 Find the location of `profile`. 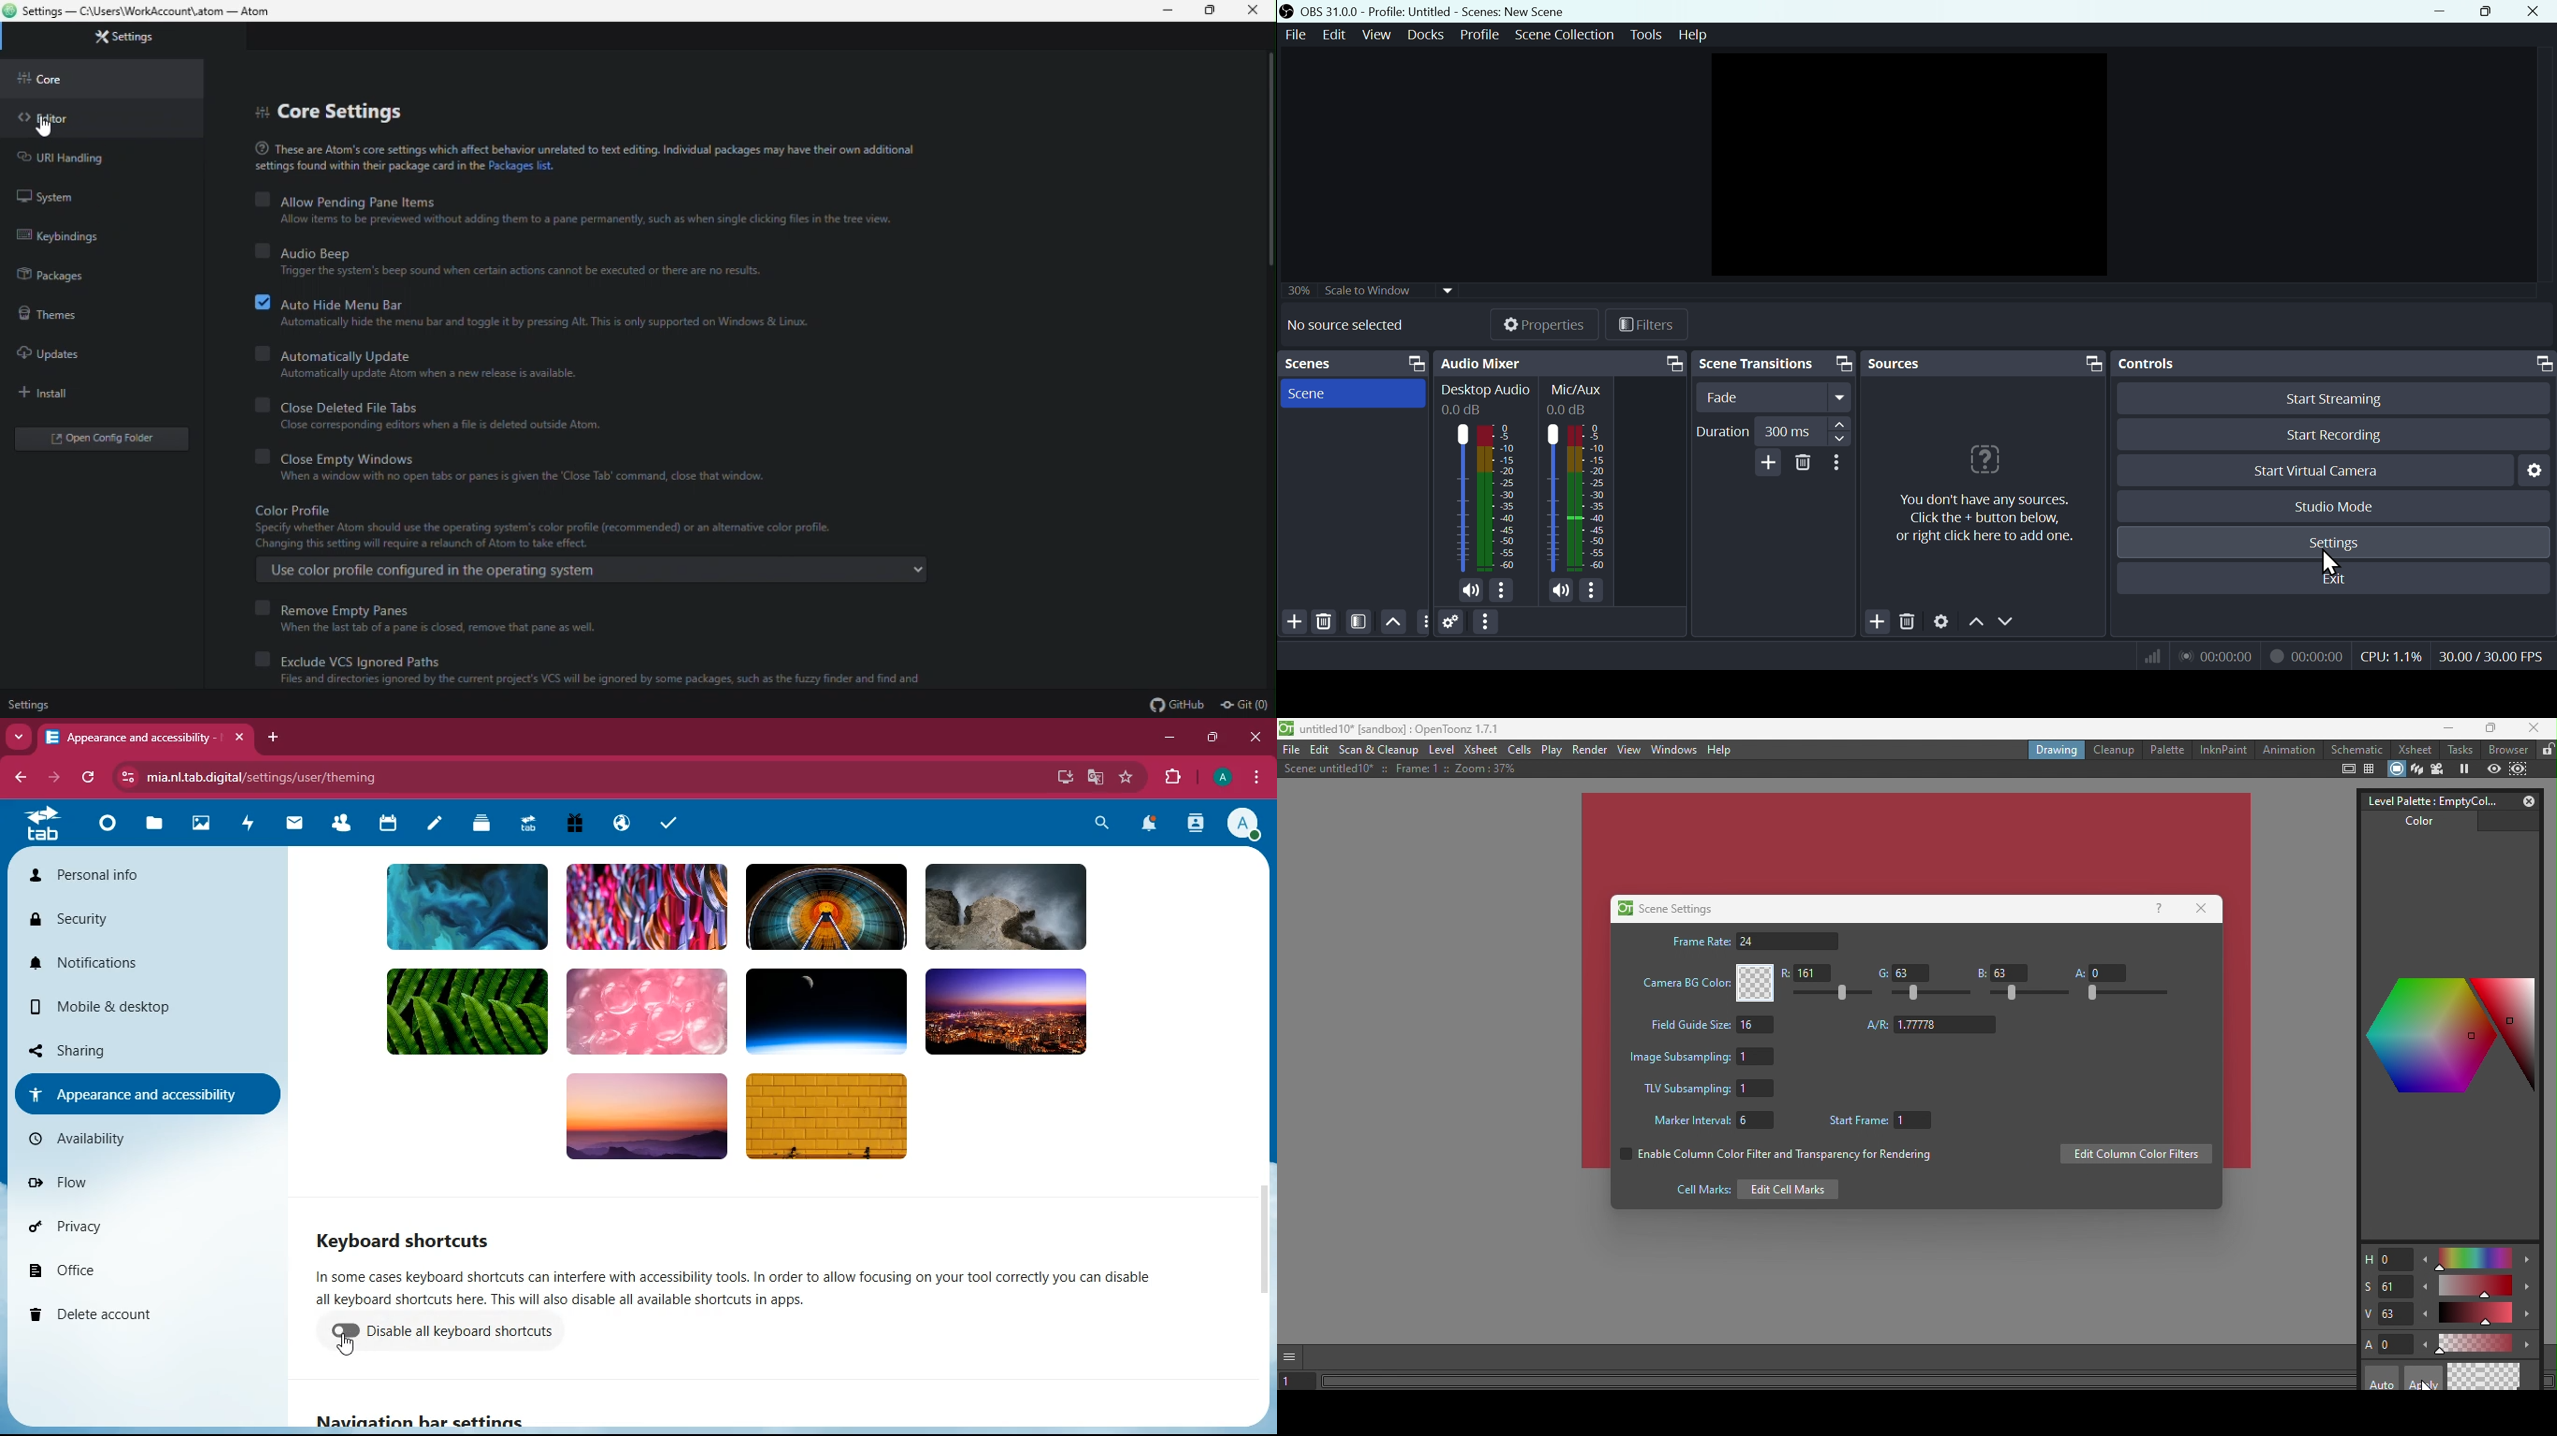

profile is located at coordinates (1218, 777).